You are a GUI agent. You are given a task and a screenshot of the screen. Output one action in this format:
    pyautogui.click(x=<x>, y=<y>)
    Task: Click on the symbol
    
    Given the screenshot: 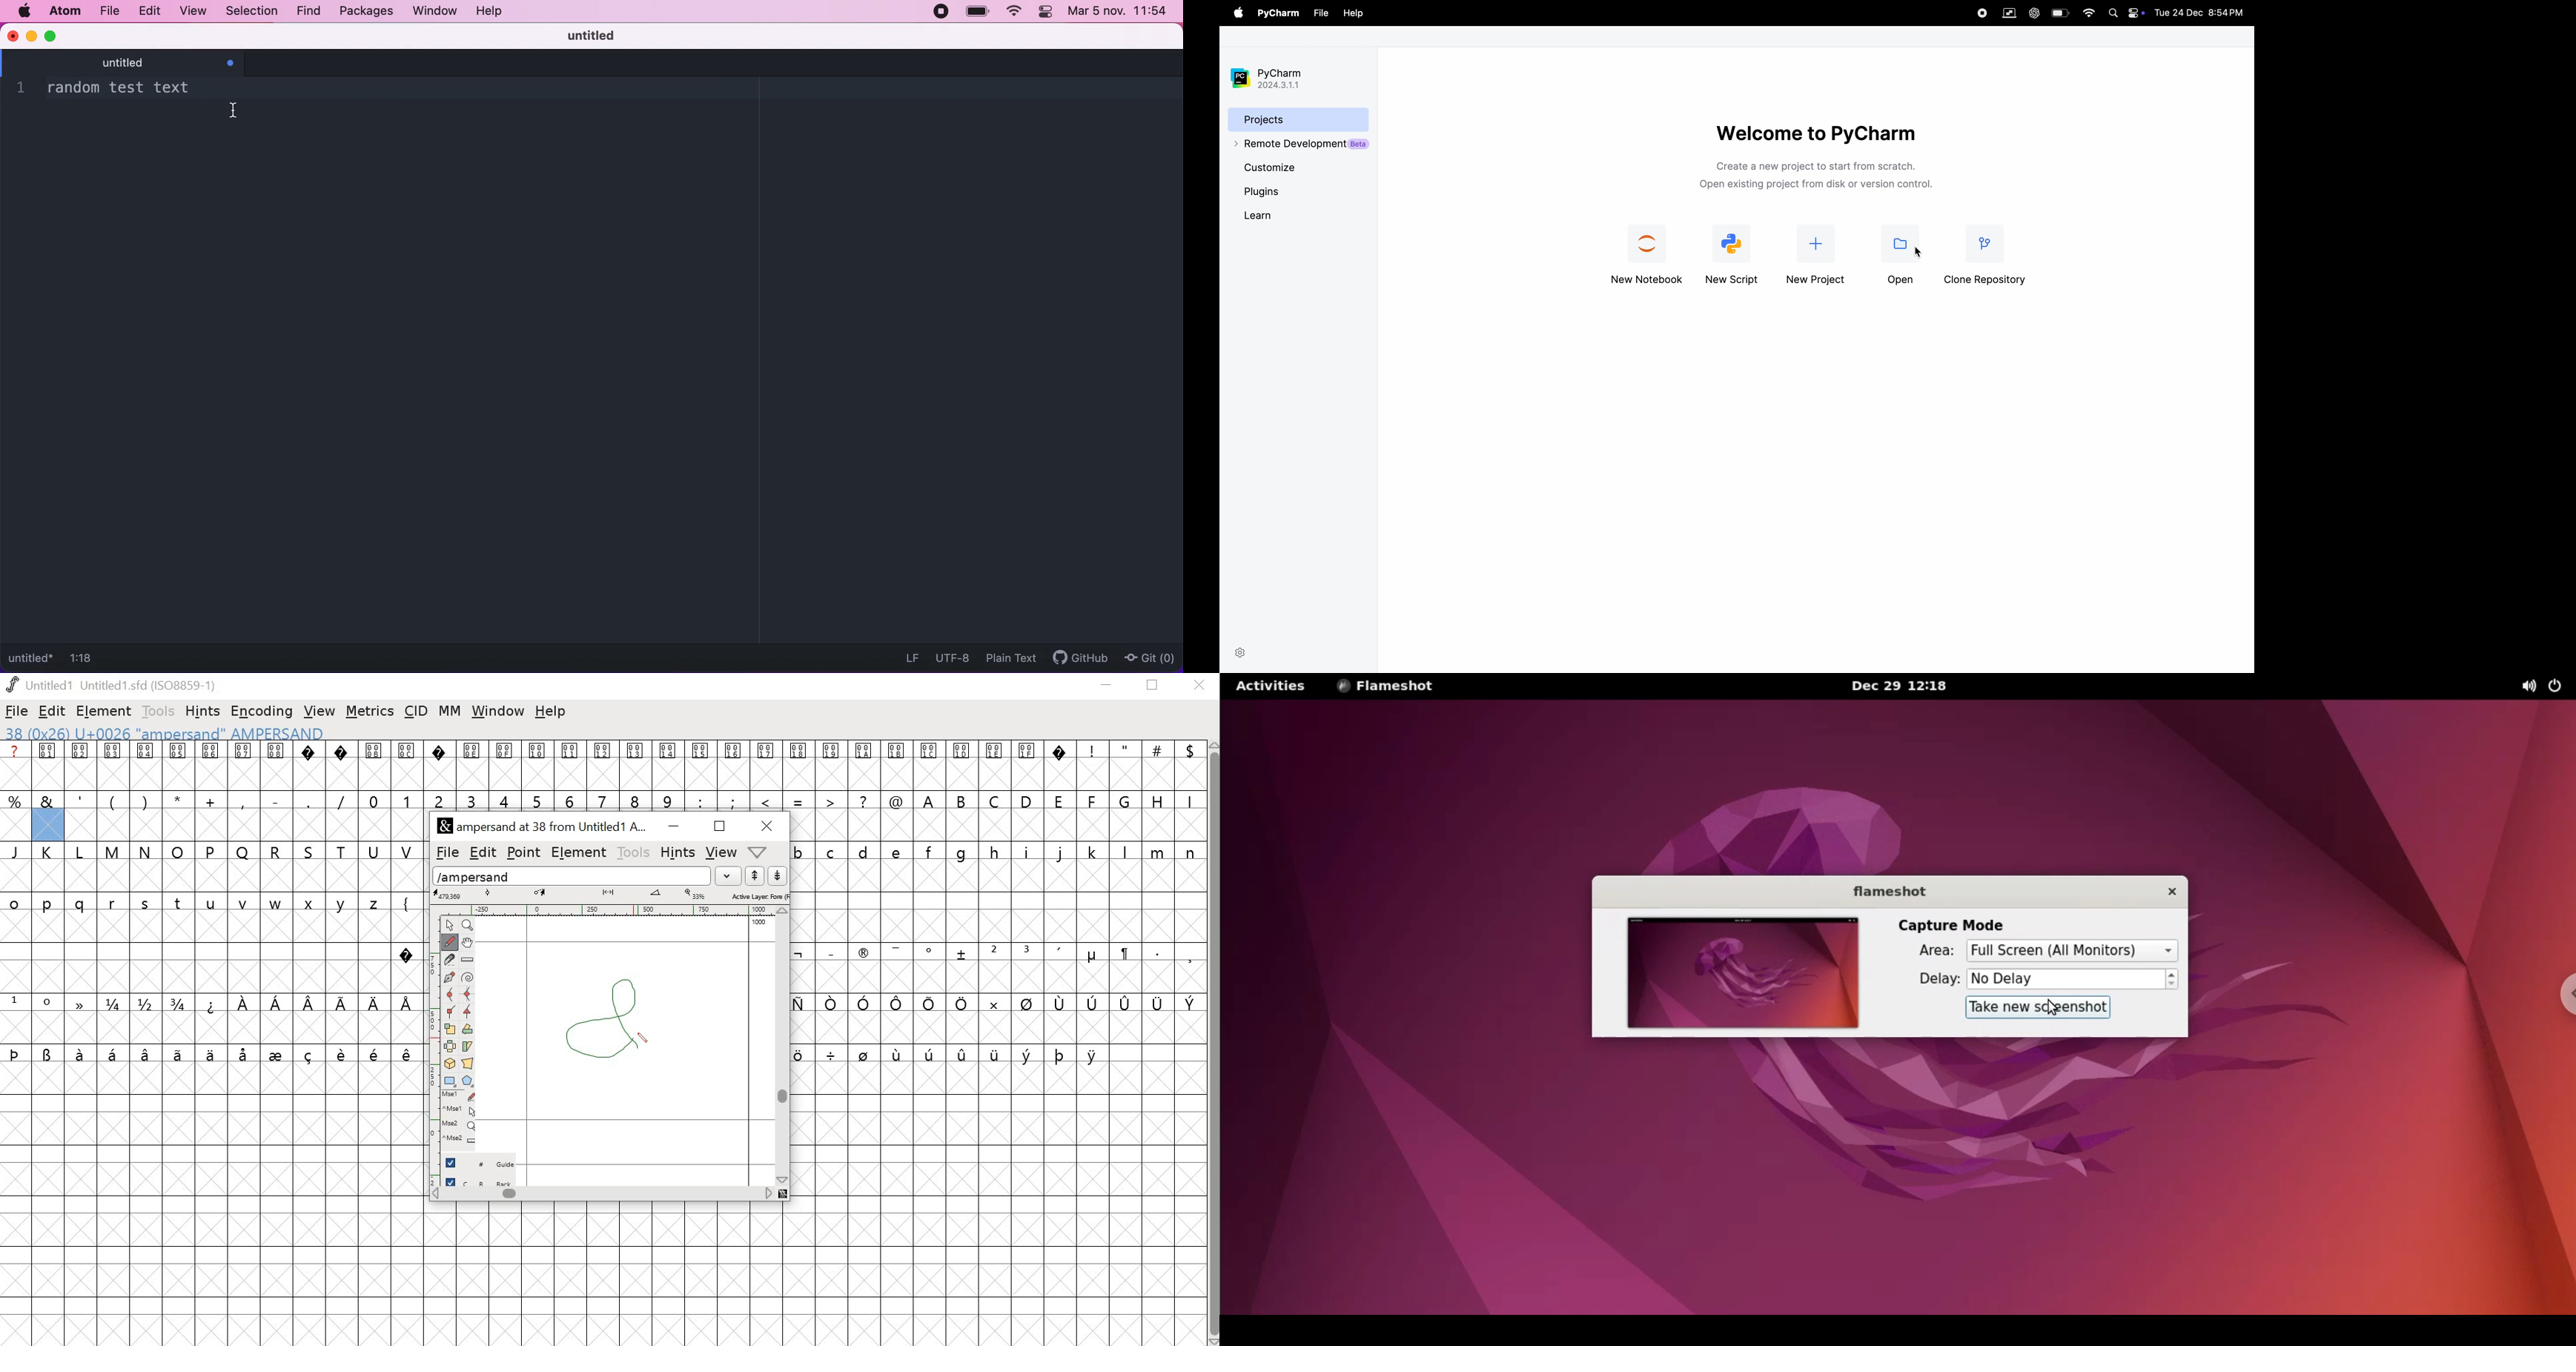 What is the action you would take?
    pyautogui.click(x=1061, y=1004)
    